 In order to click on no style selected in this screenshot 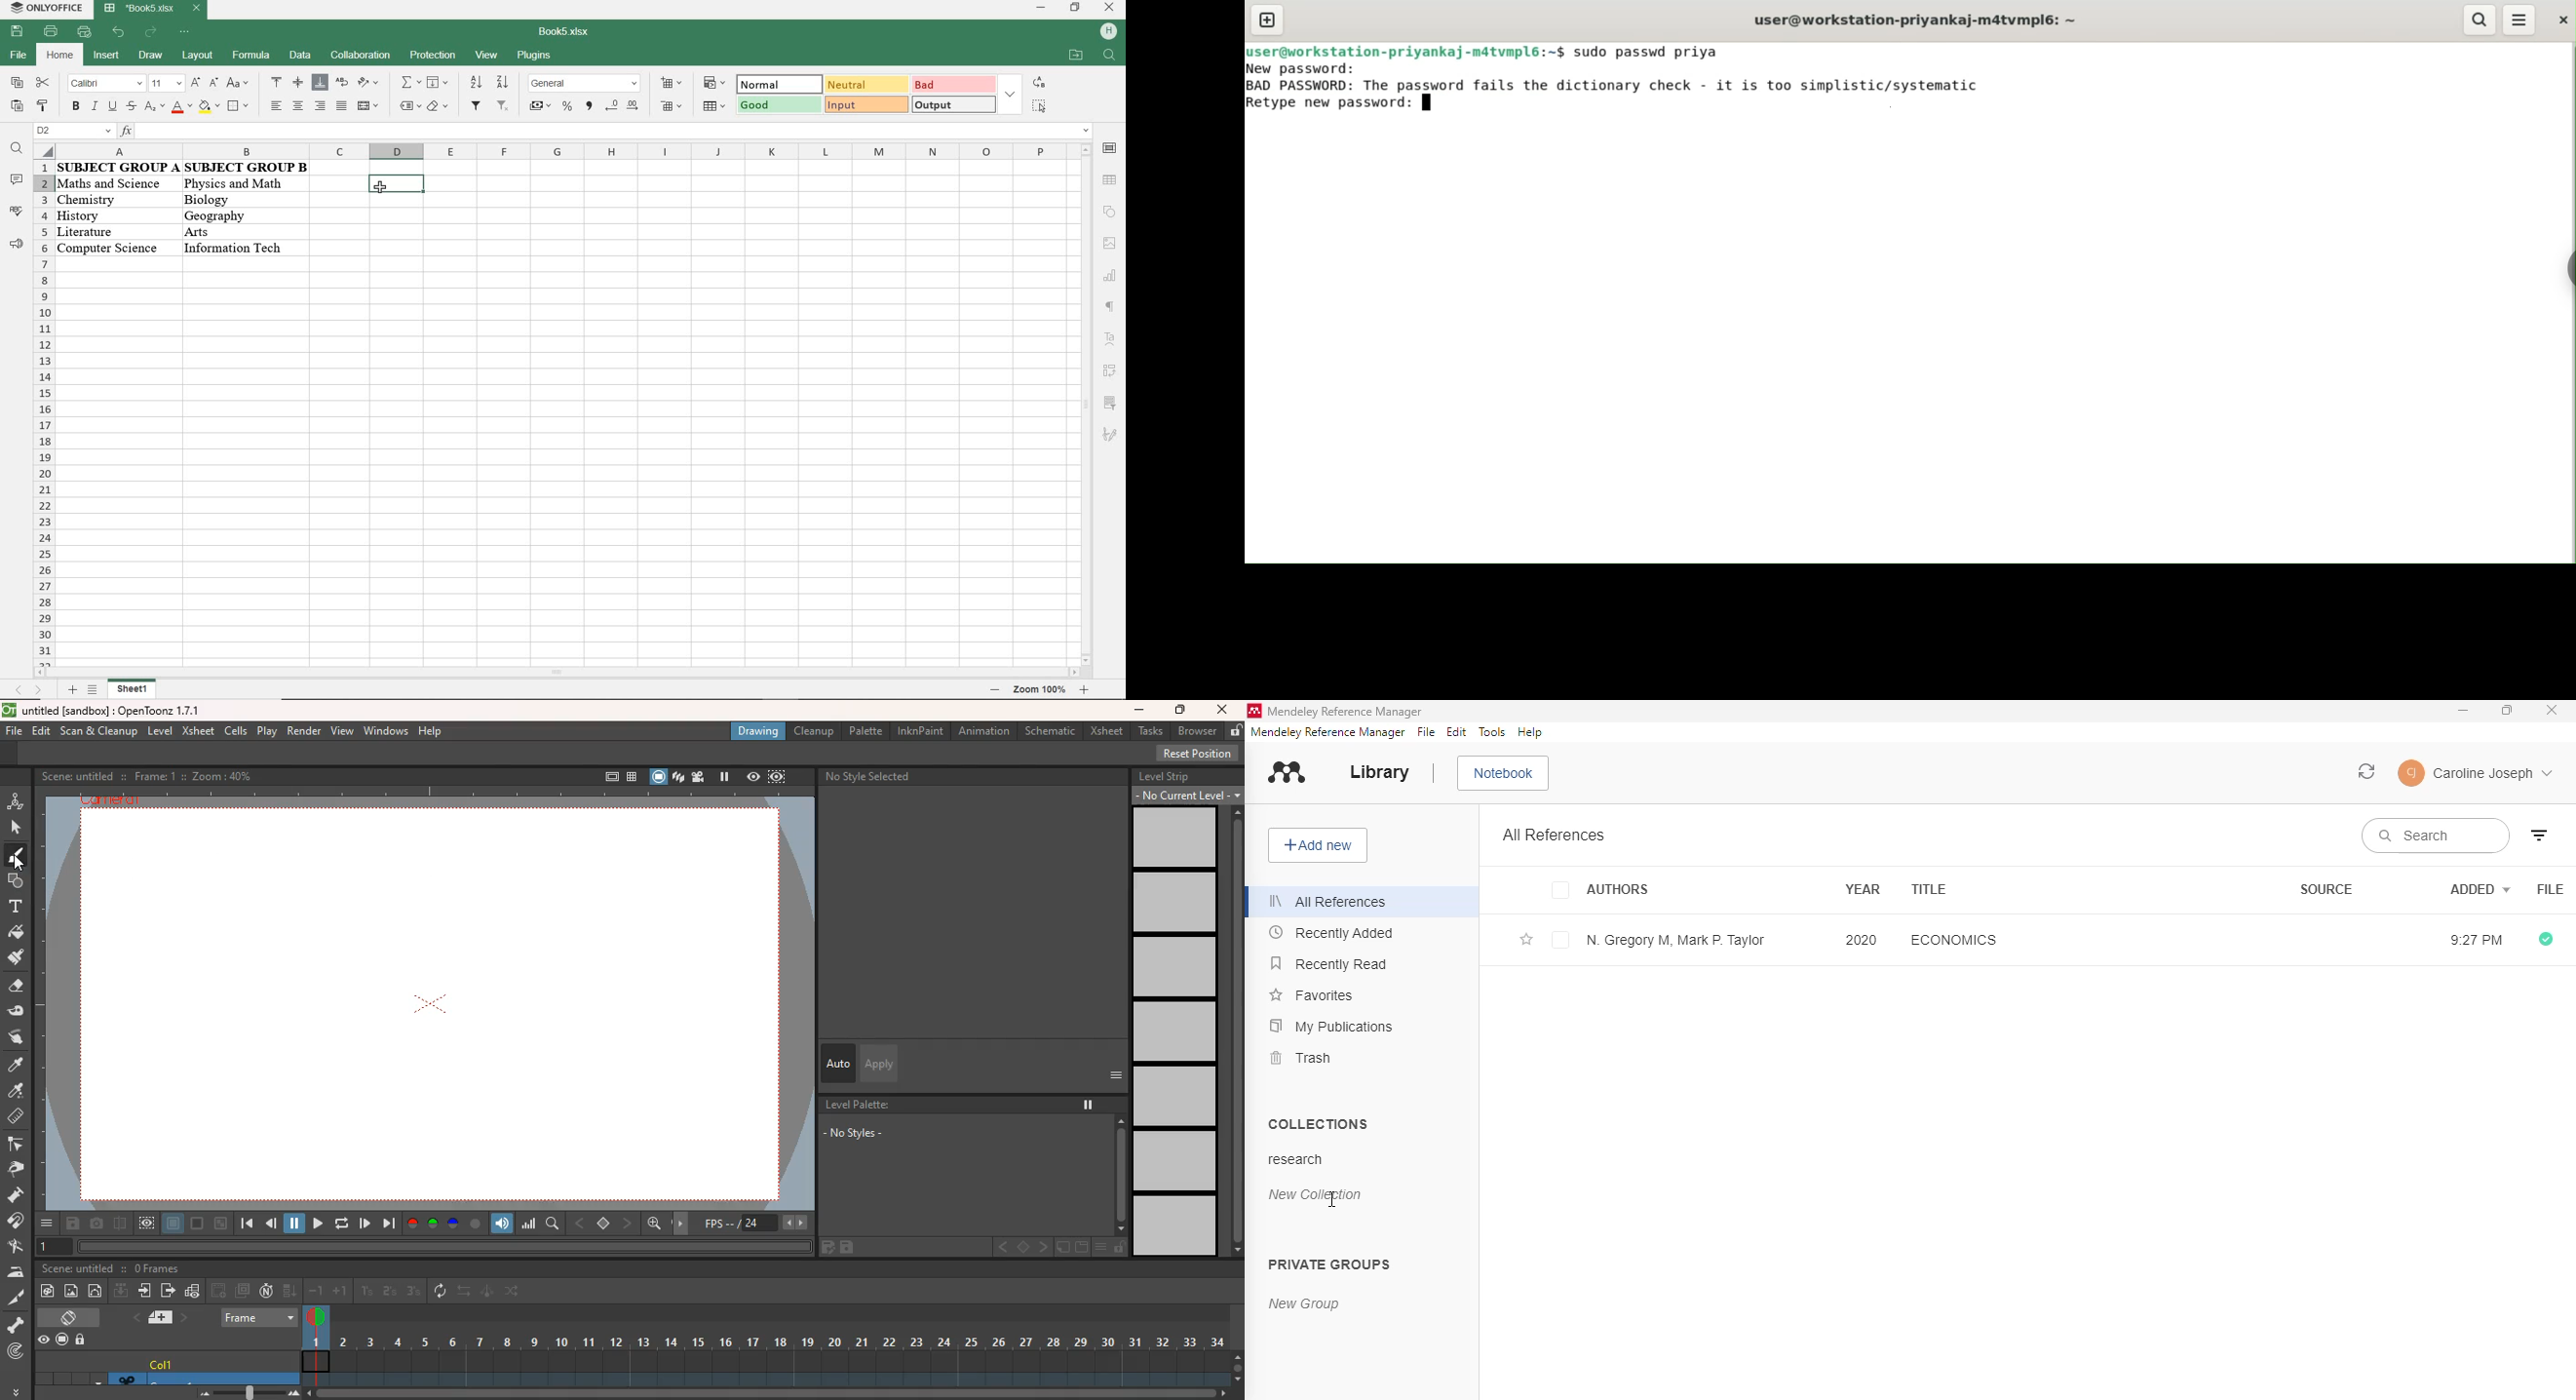, I will do `click(872, 776)`.